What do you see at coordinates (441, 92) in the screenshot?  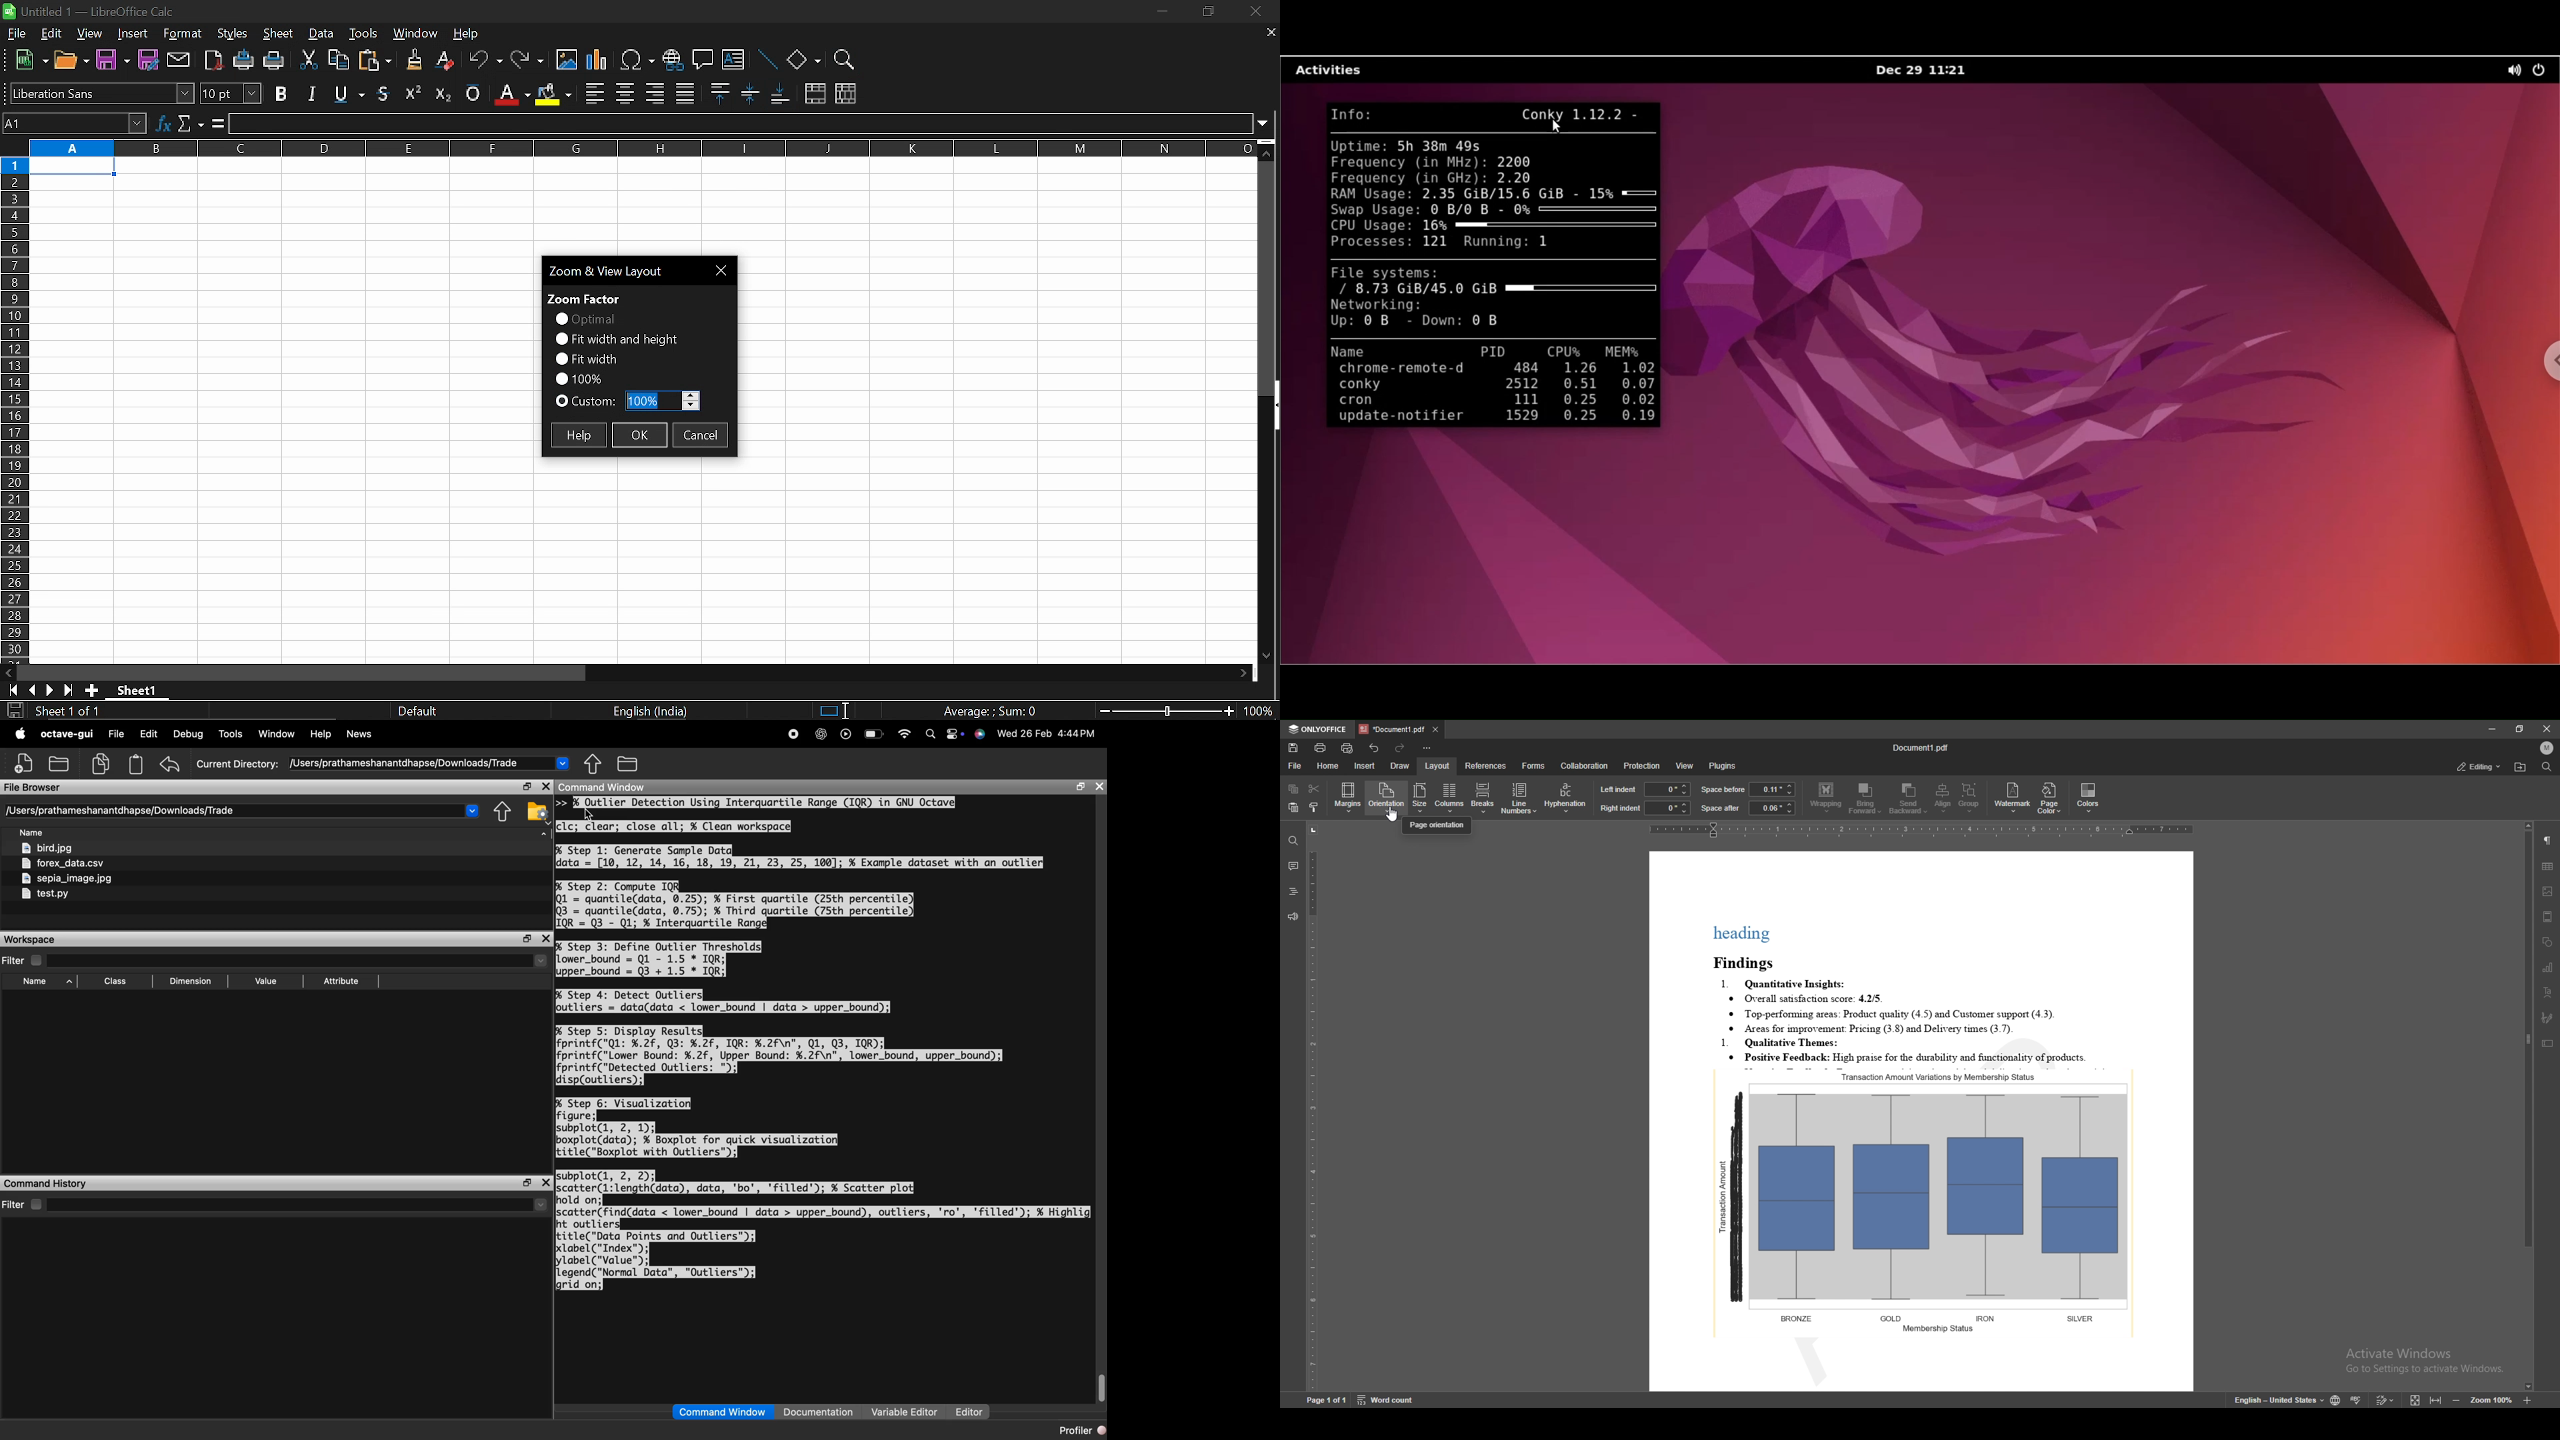 I see `subscript` at bounding box center [441, 92].